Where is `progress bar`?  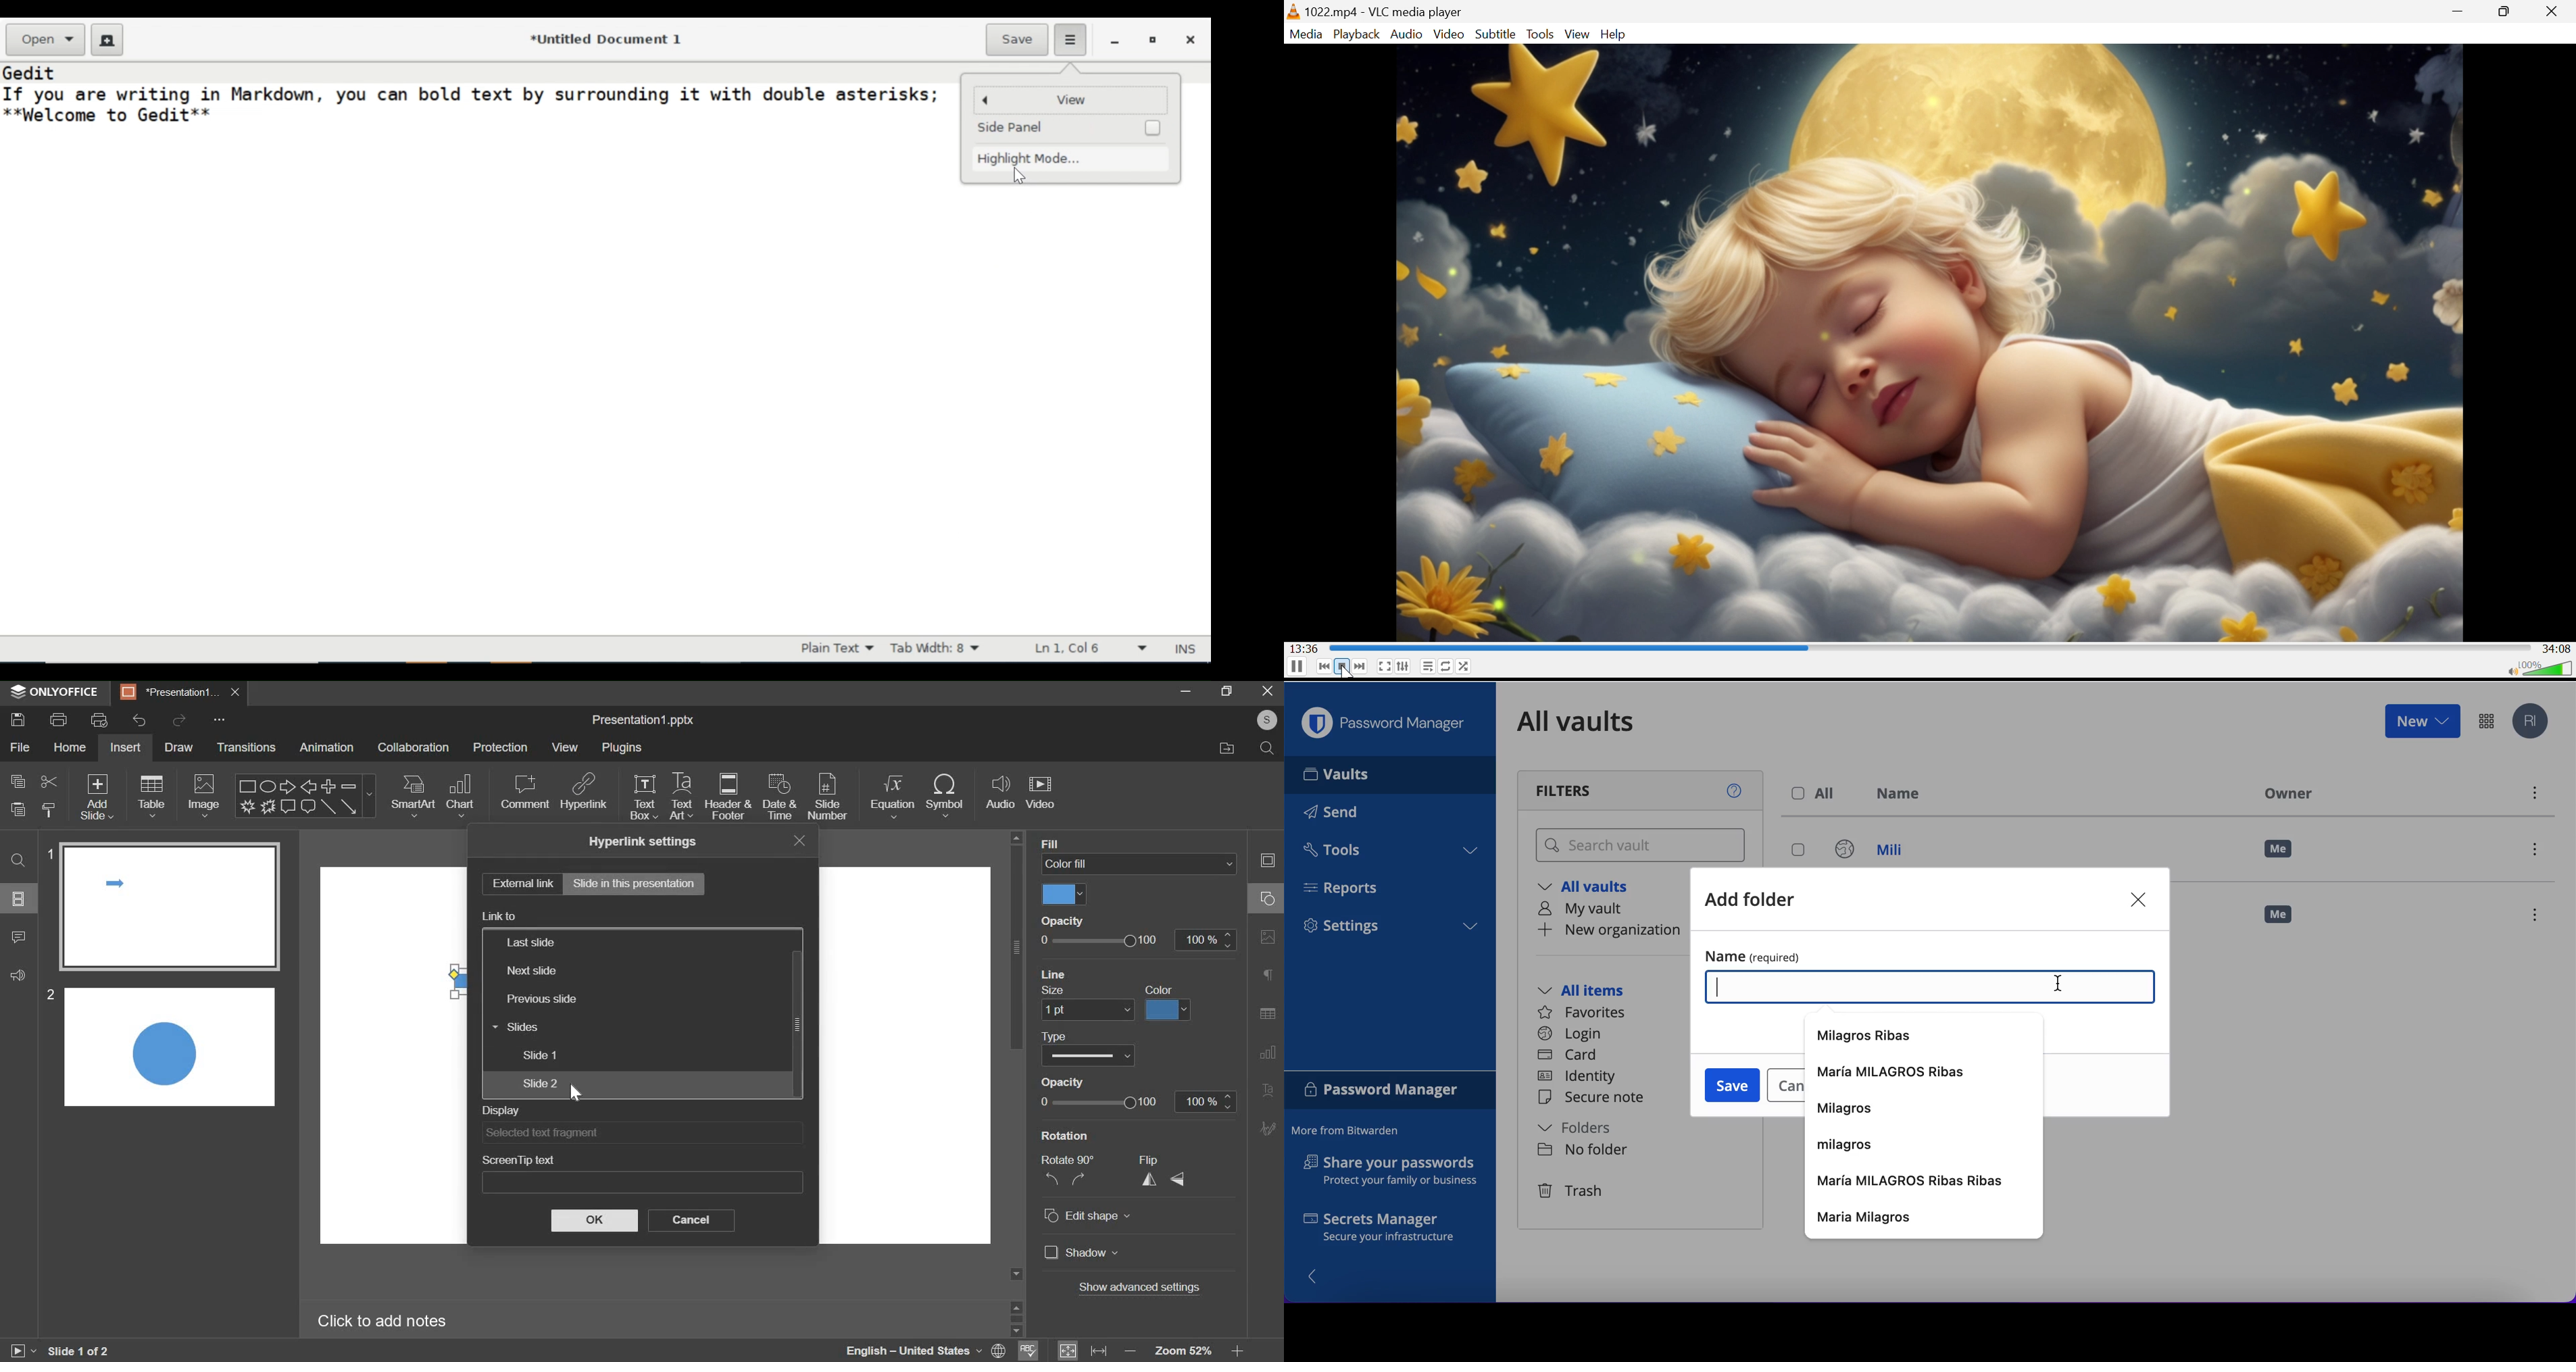
progress bar is located at coordinates (1931, 648).